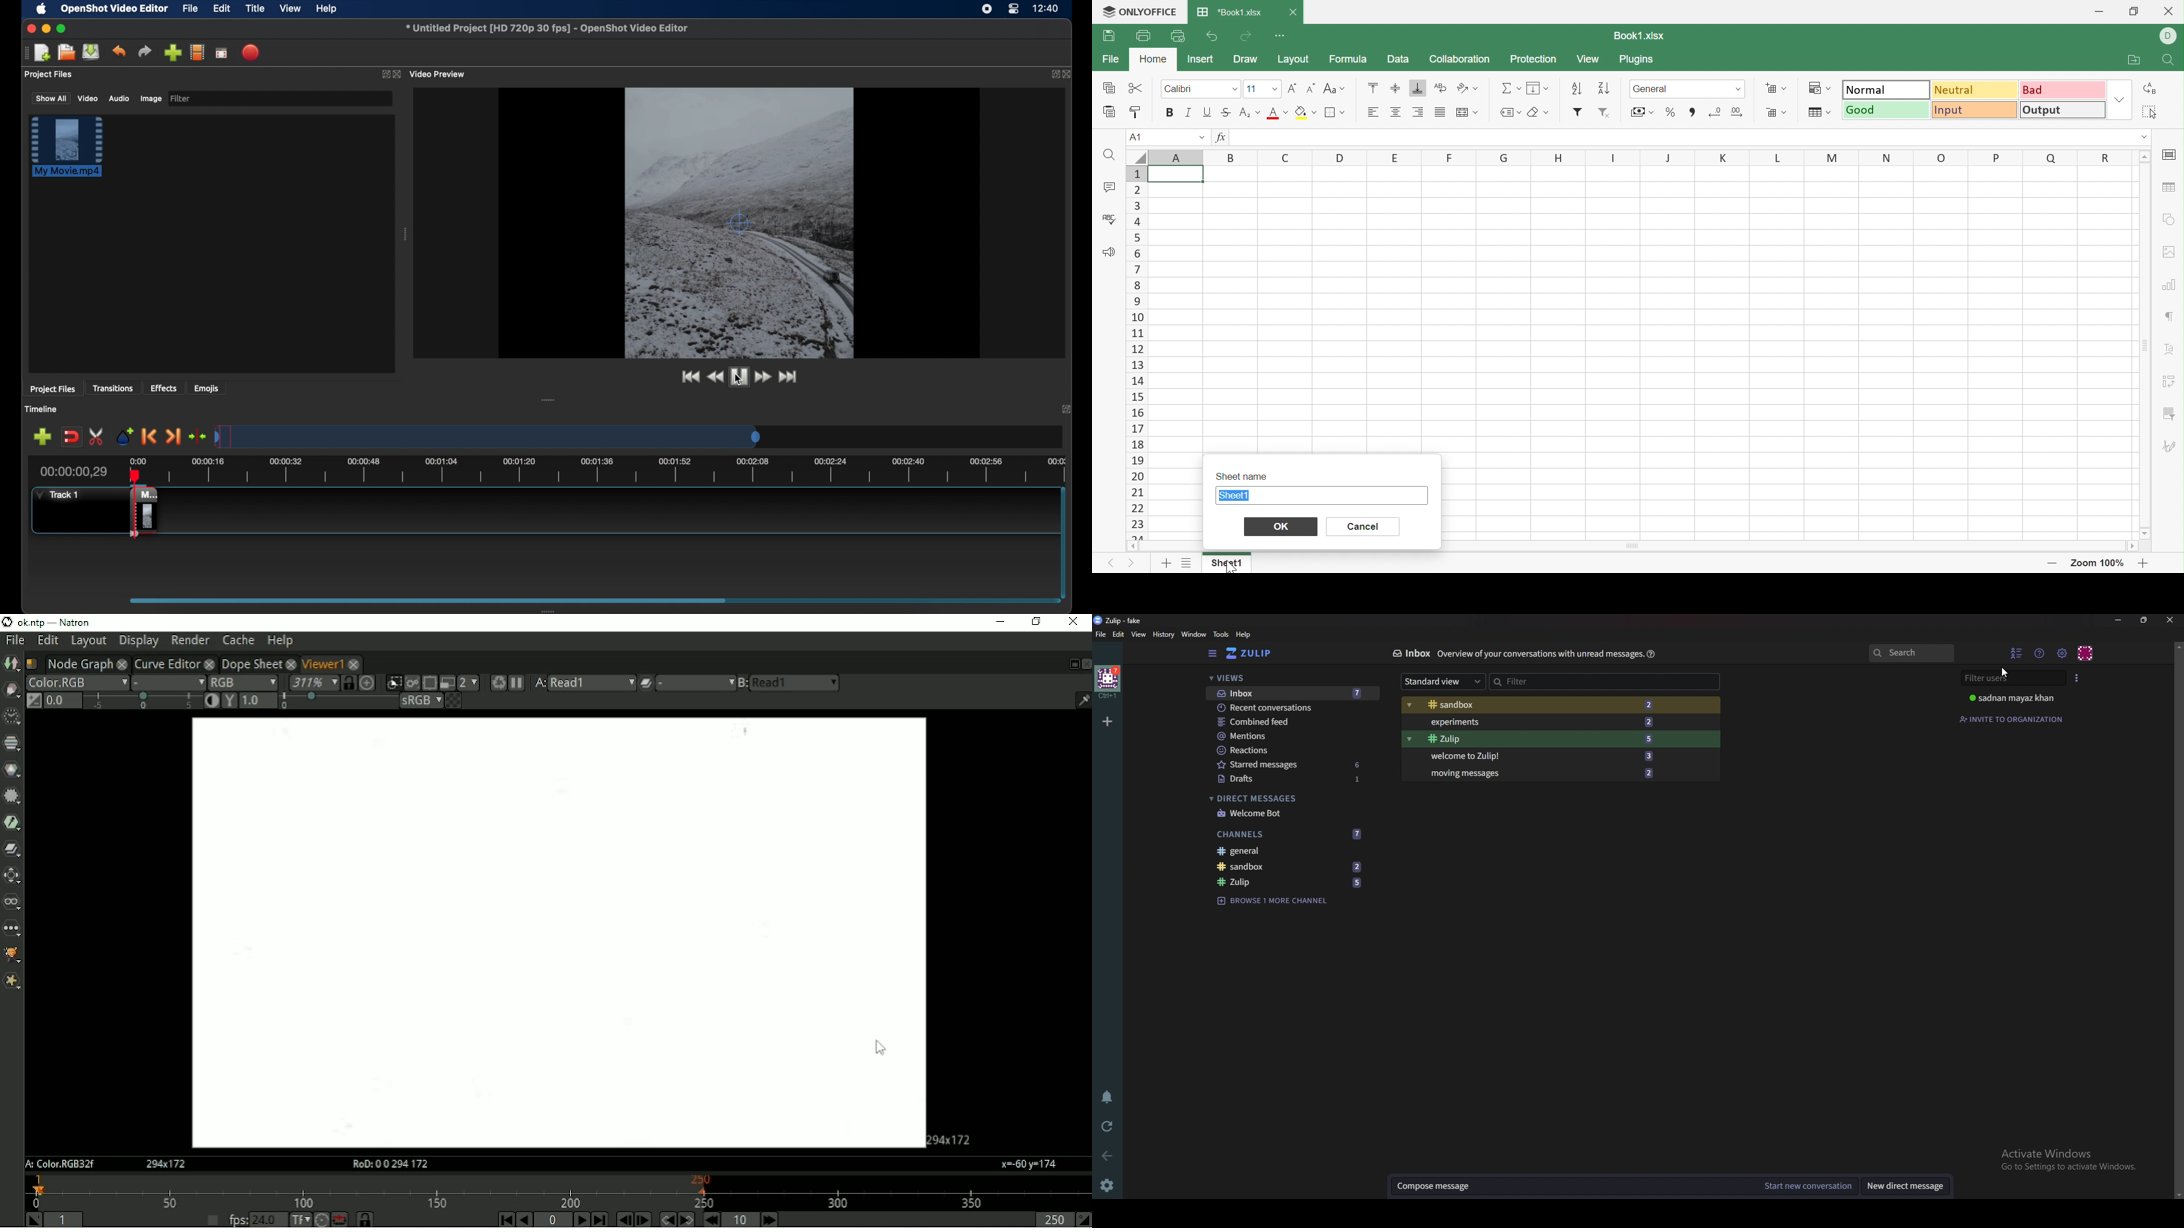 The image size is (2184, 1232). I want to click on full screen, so click(221, 53).